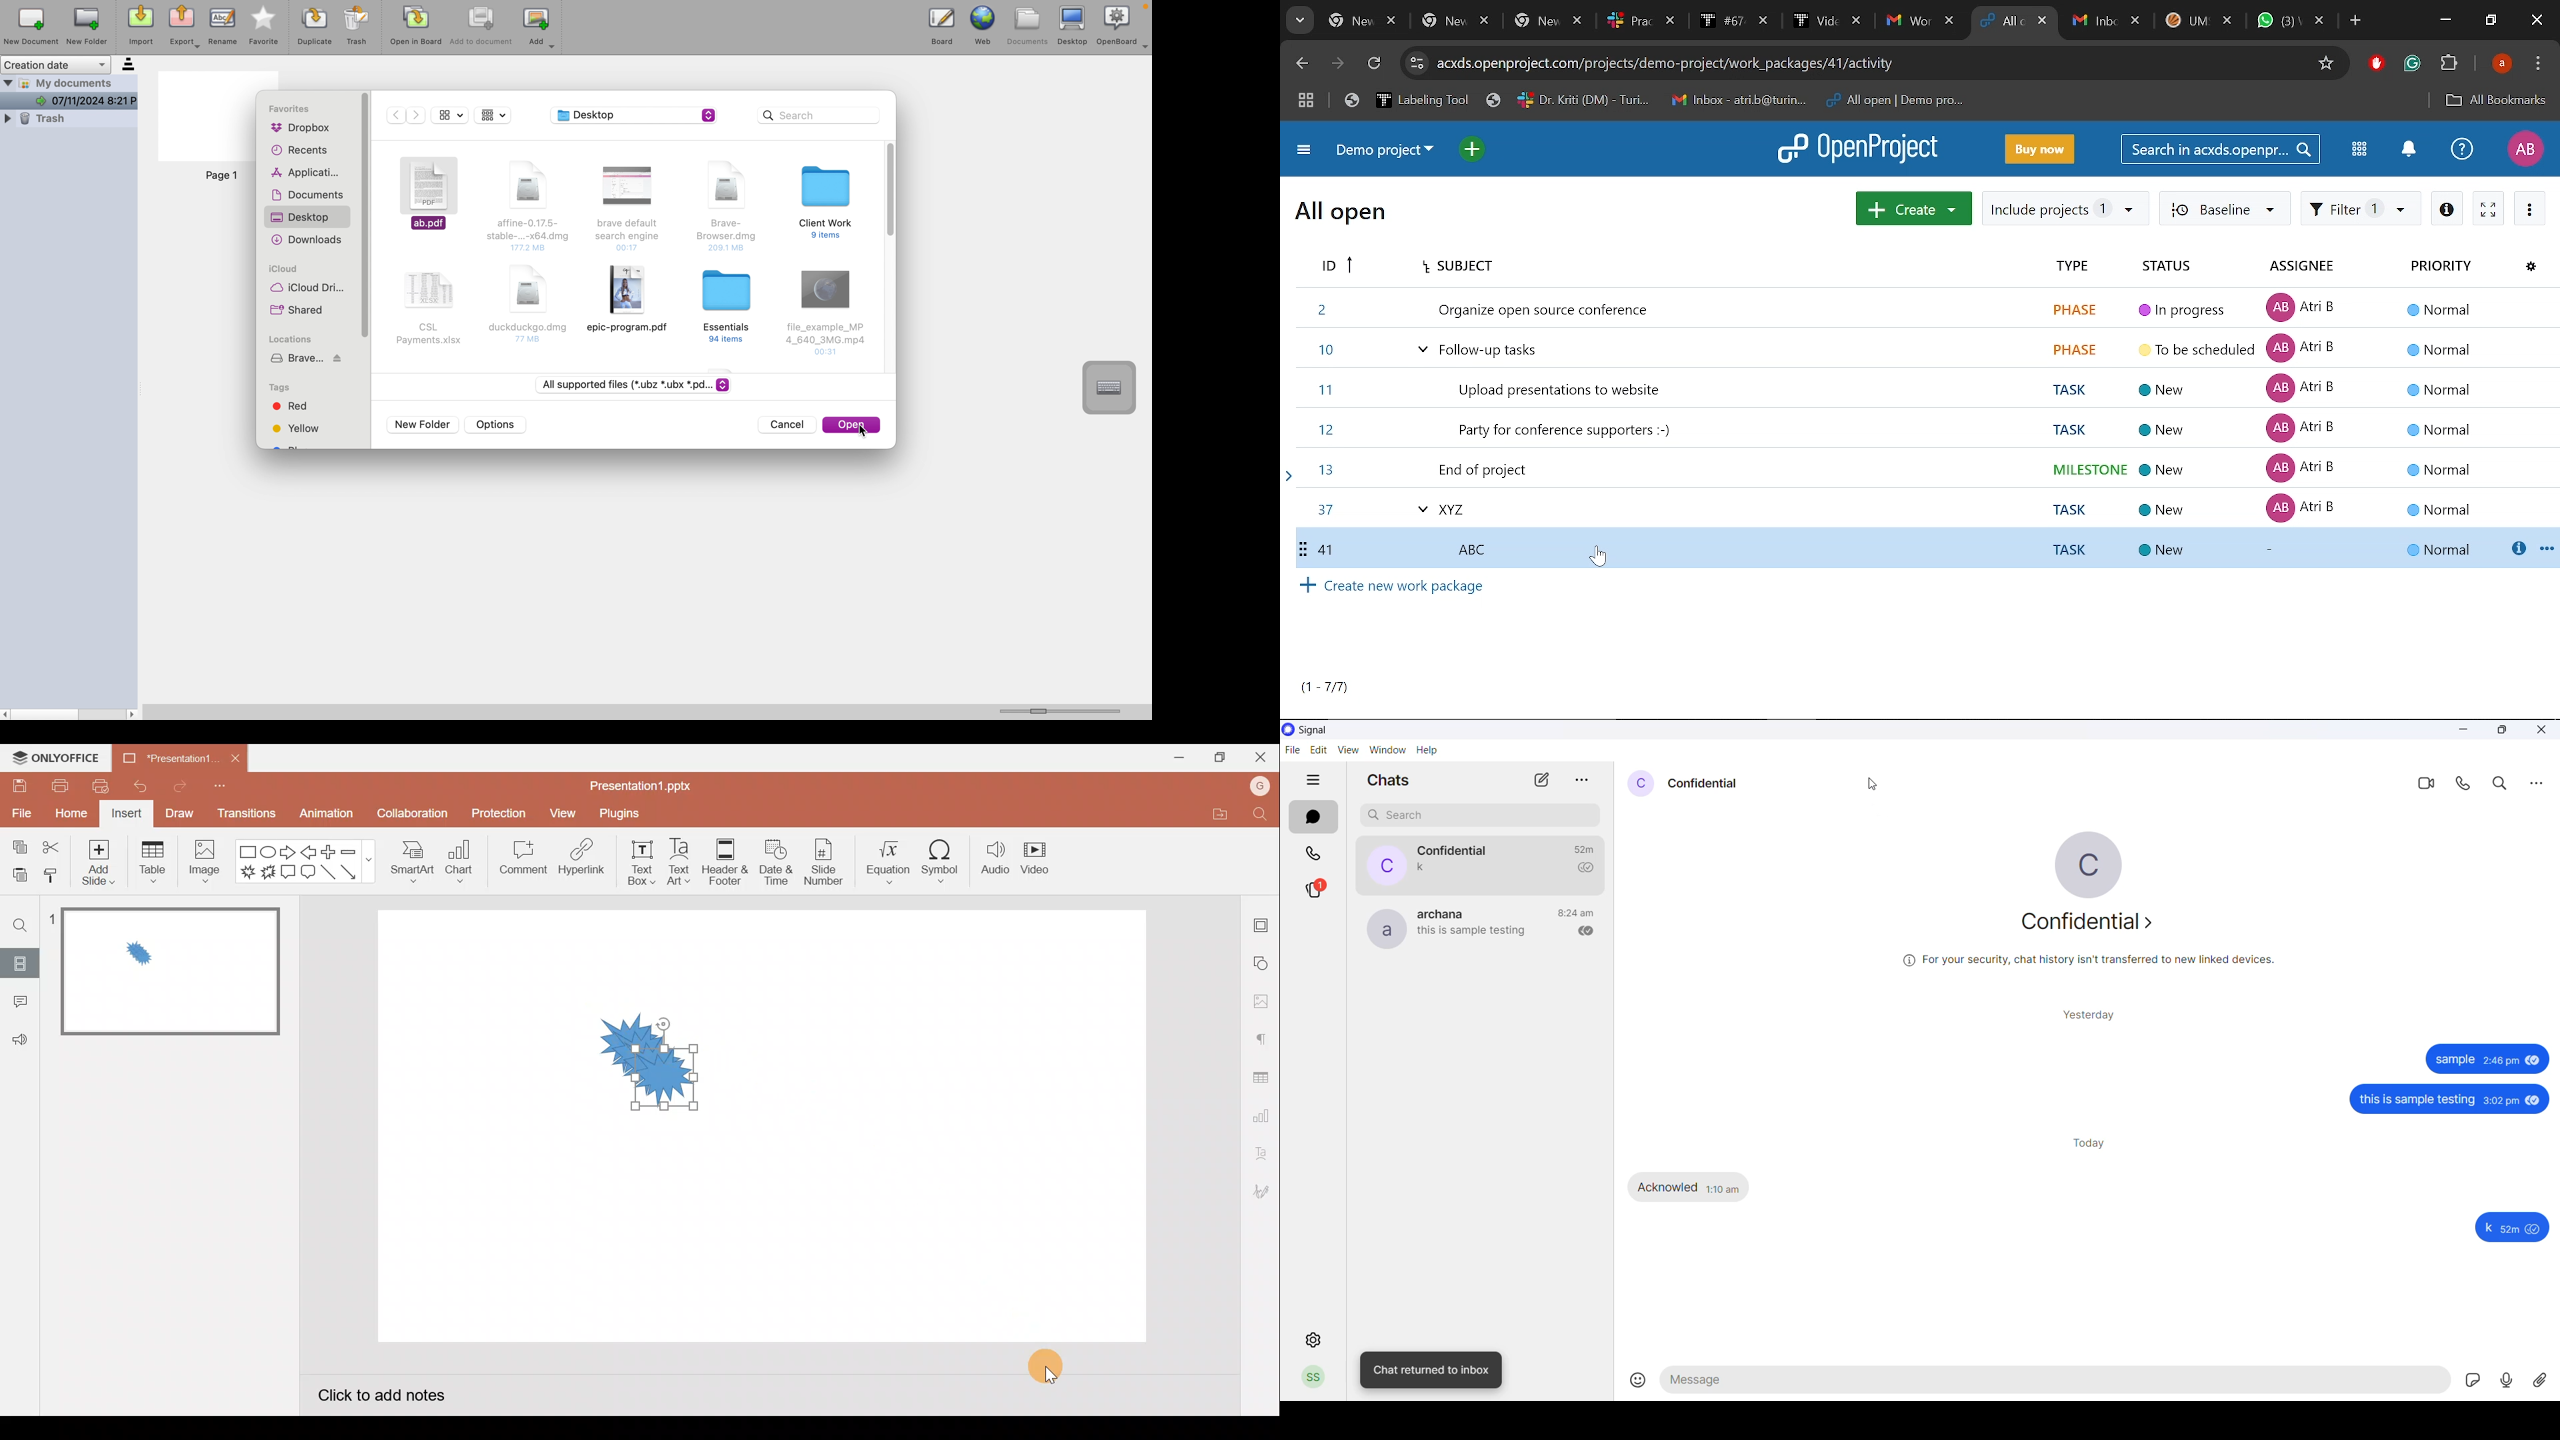  Describe the element at coordinates (1311, 781) in the screenshot. I see `hide` at that location.